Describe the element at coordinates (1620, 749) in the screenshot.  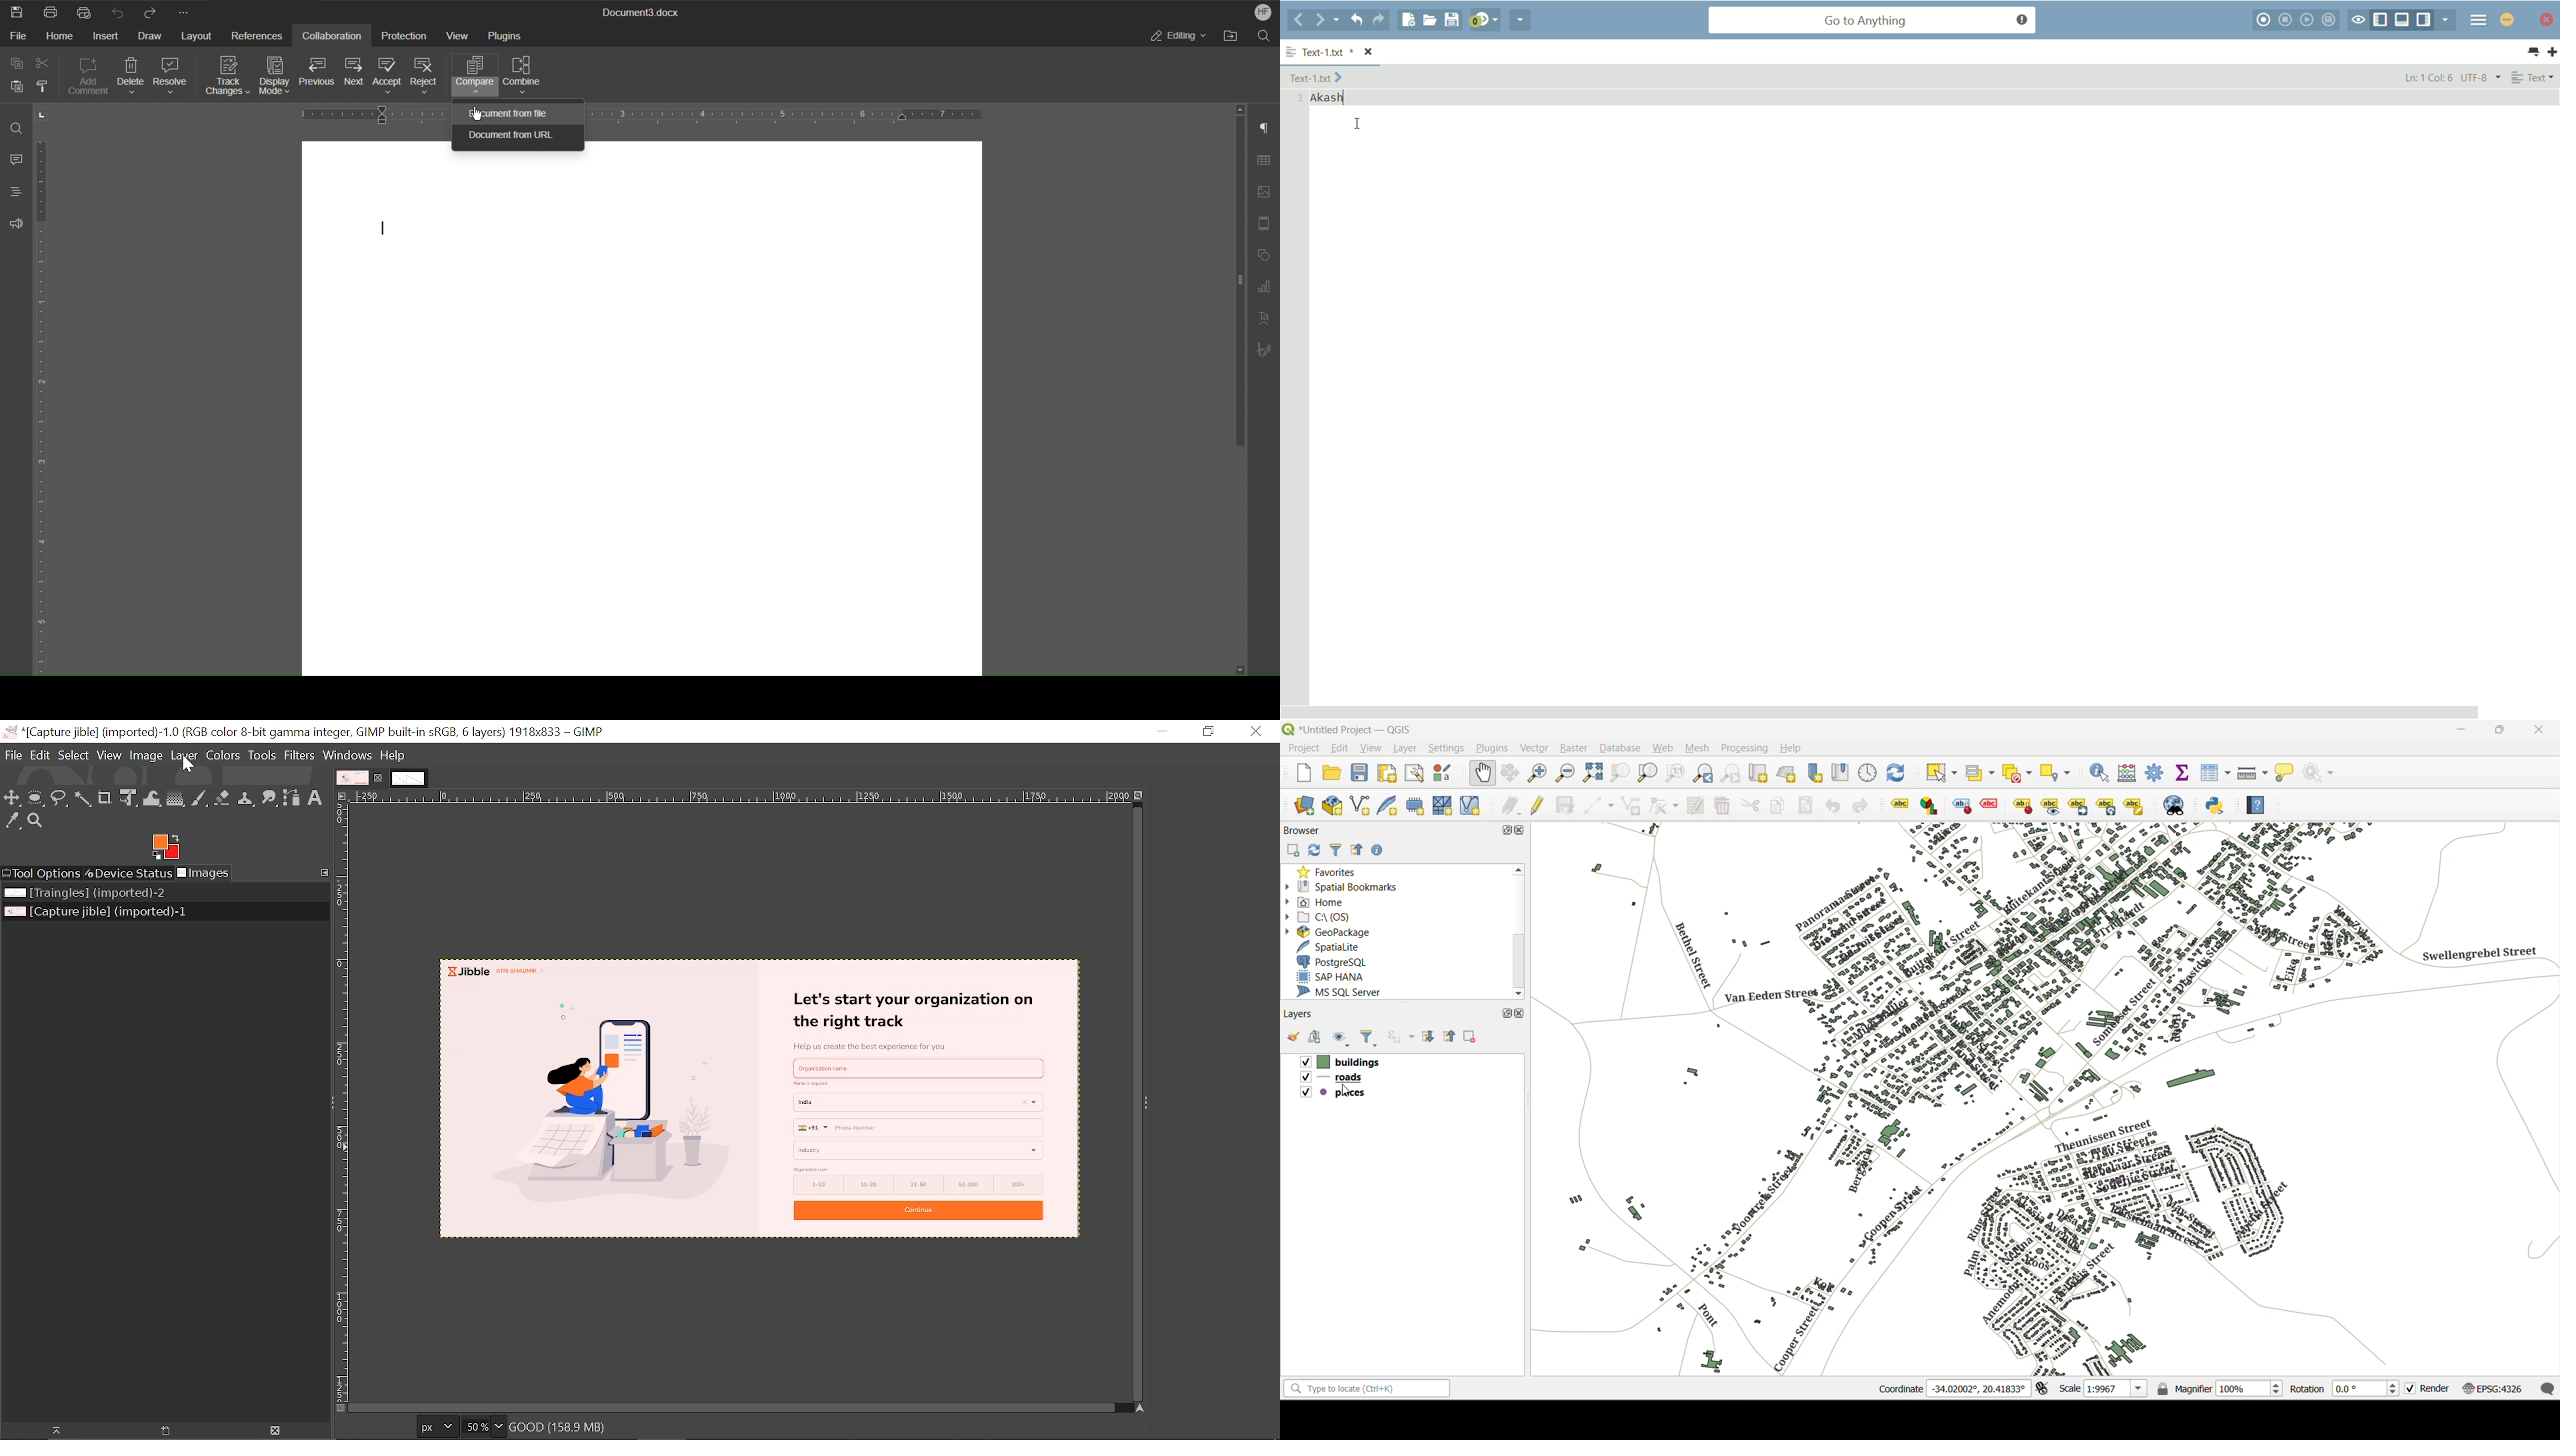
I see `database` at that location.